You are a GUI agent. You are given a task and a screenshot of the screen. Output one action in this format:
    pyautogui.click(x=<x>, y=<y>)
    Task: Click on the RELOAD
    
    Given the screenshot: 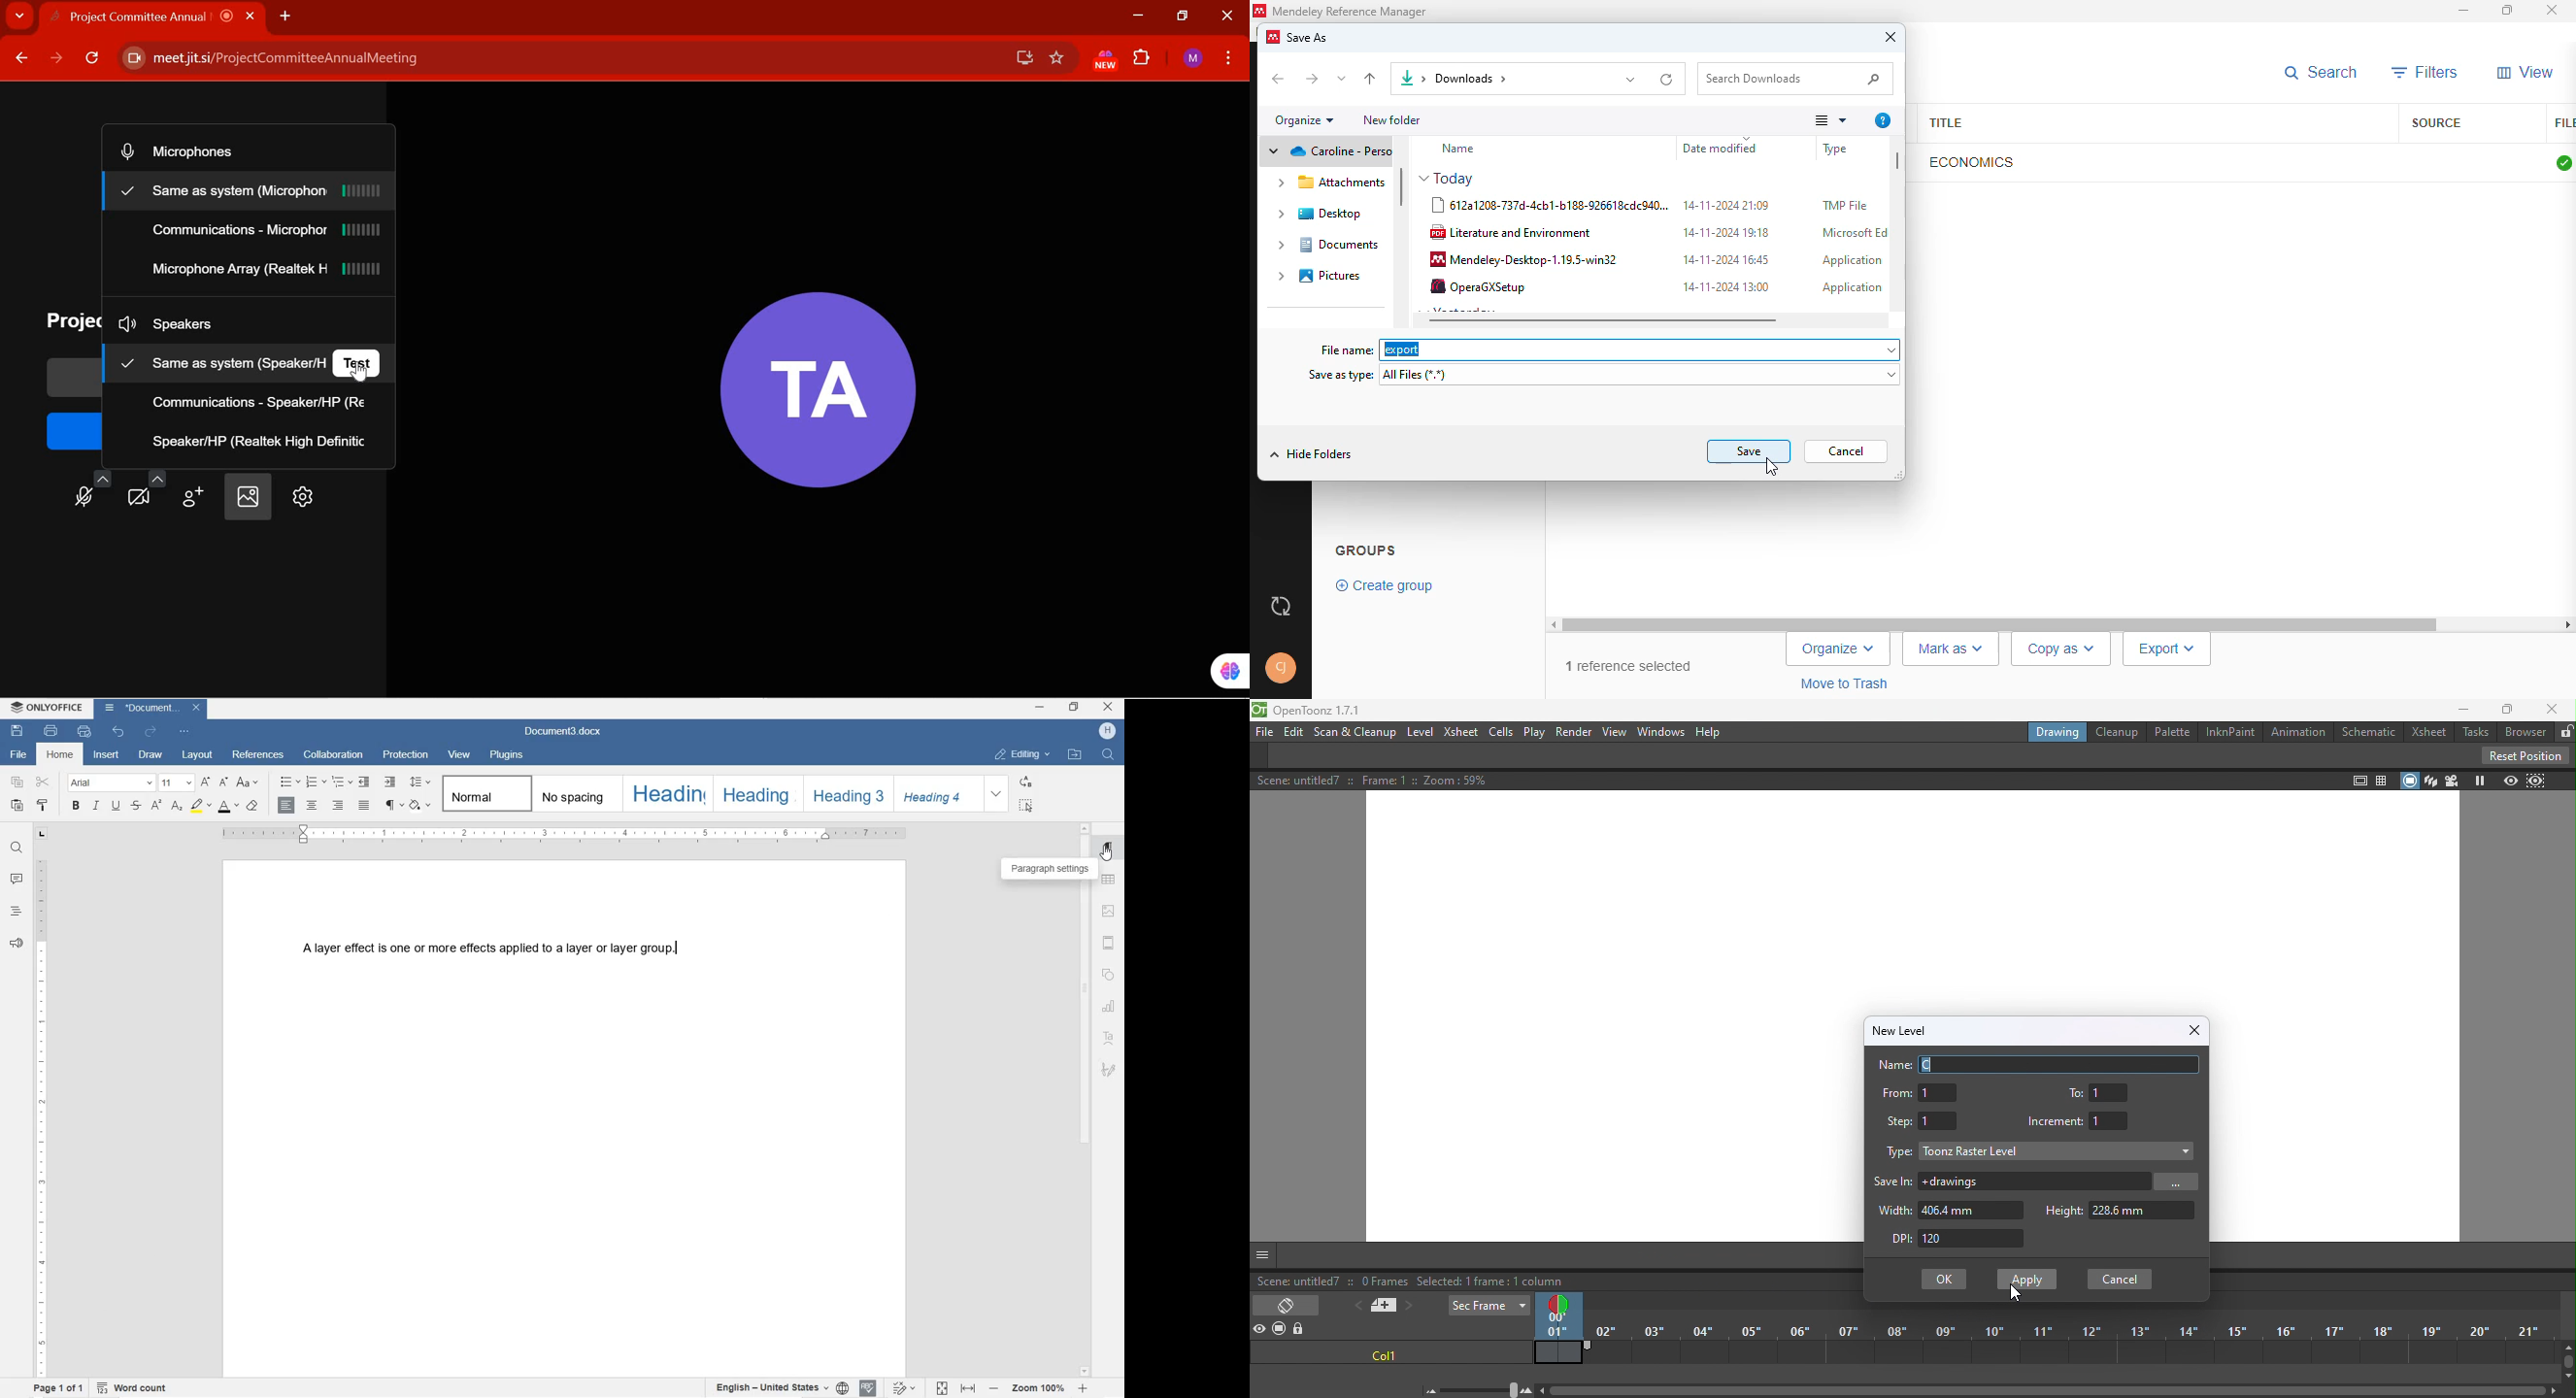 What is the action you would take?
    pyautogui.click(x=93, y=61)
    